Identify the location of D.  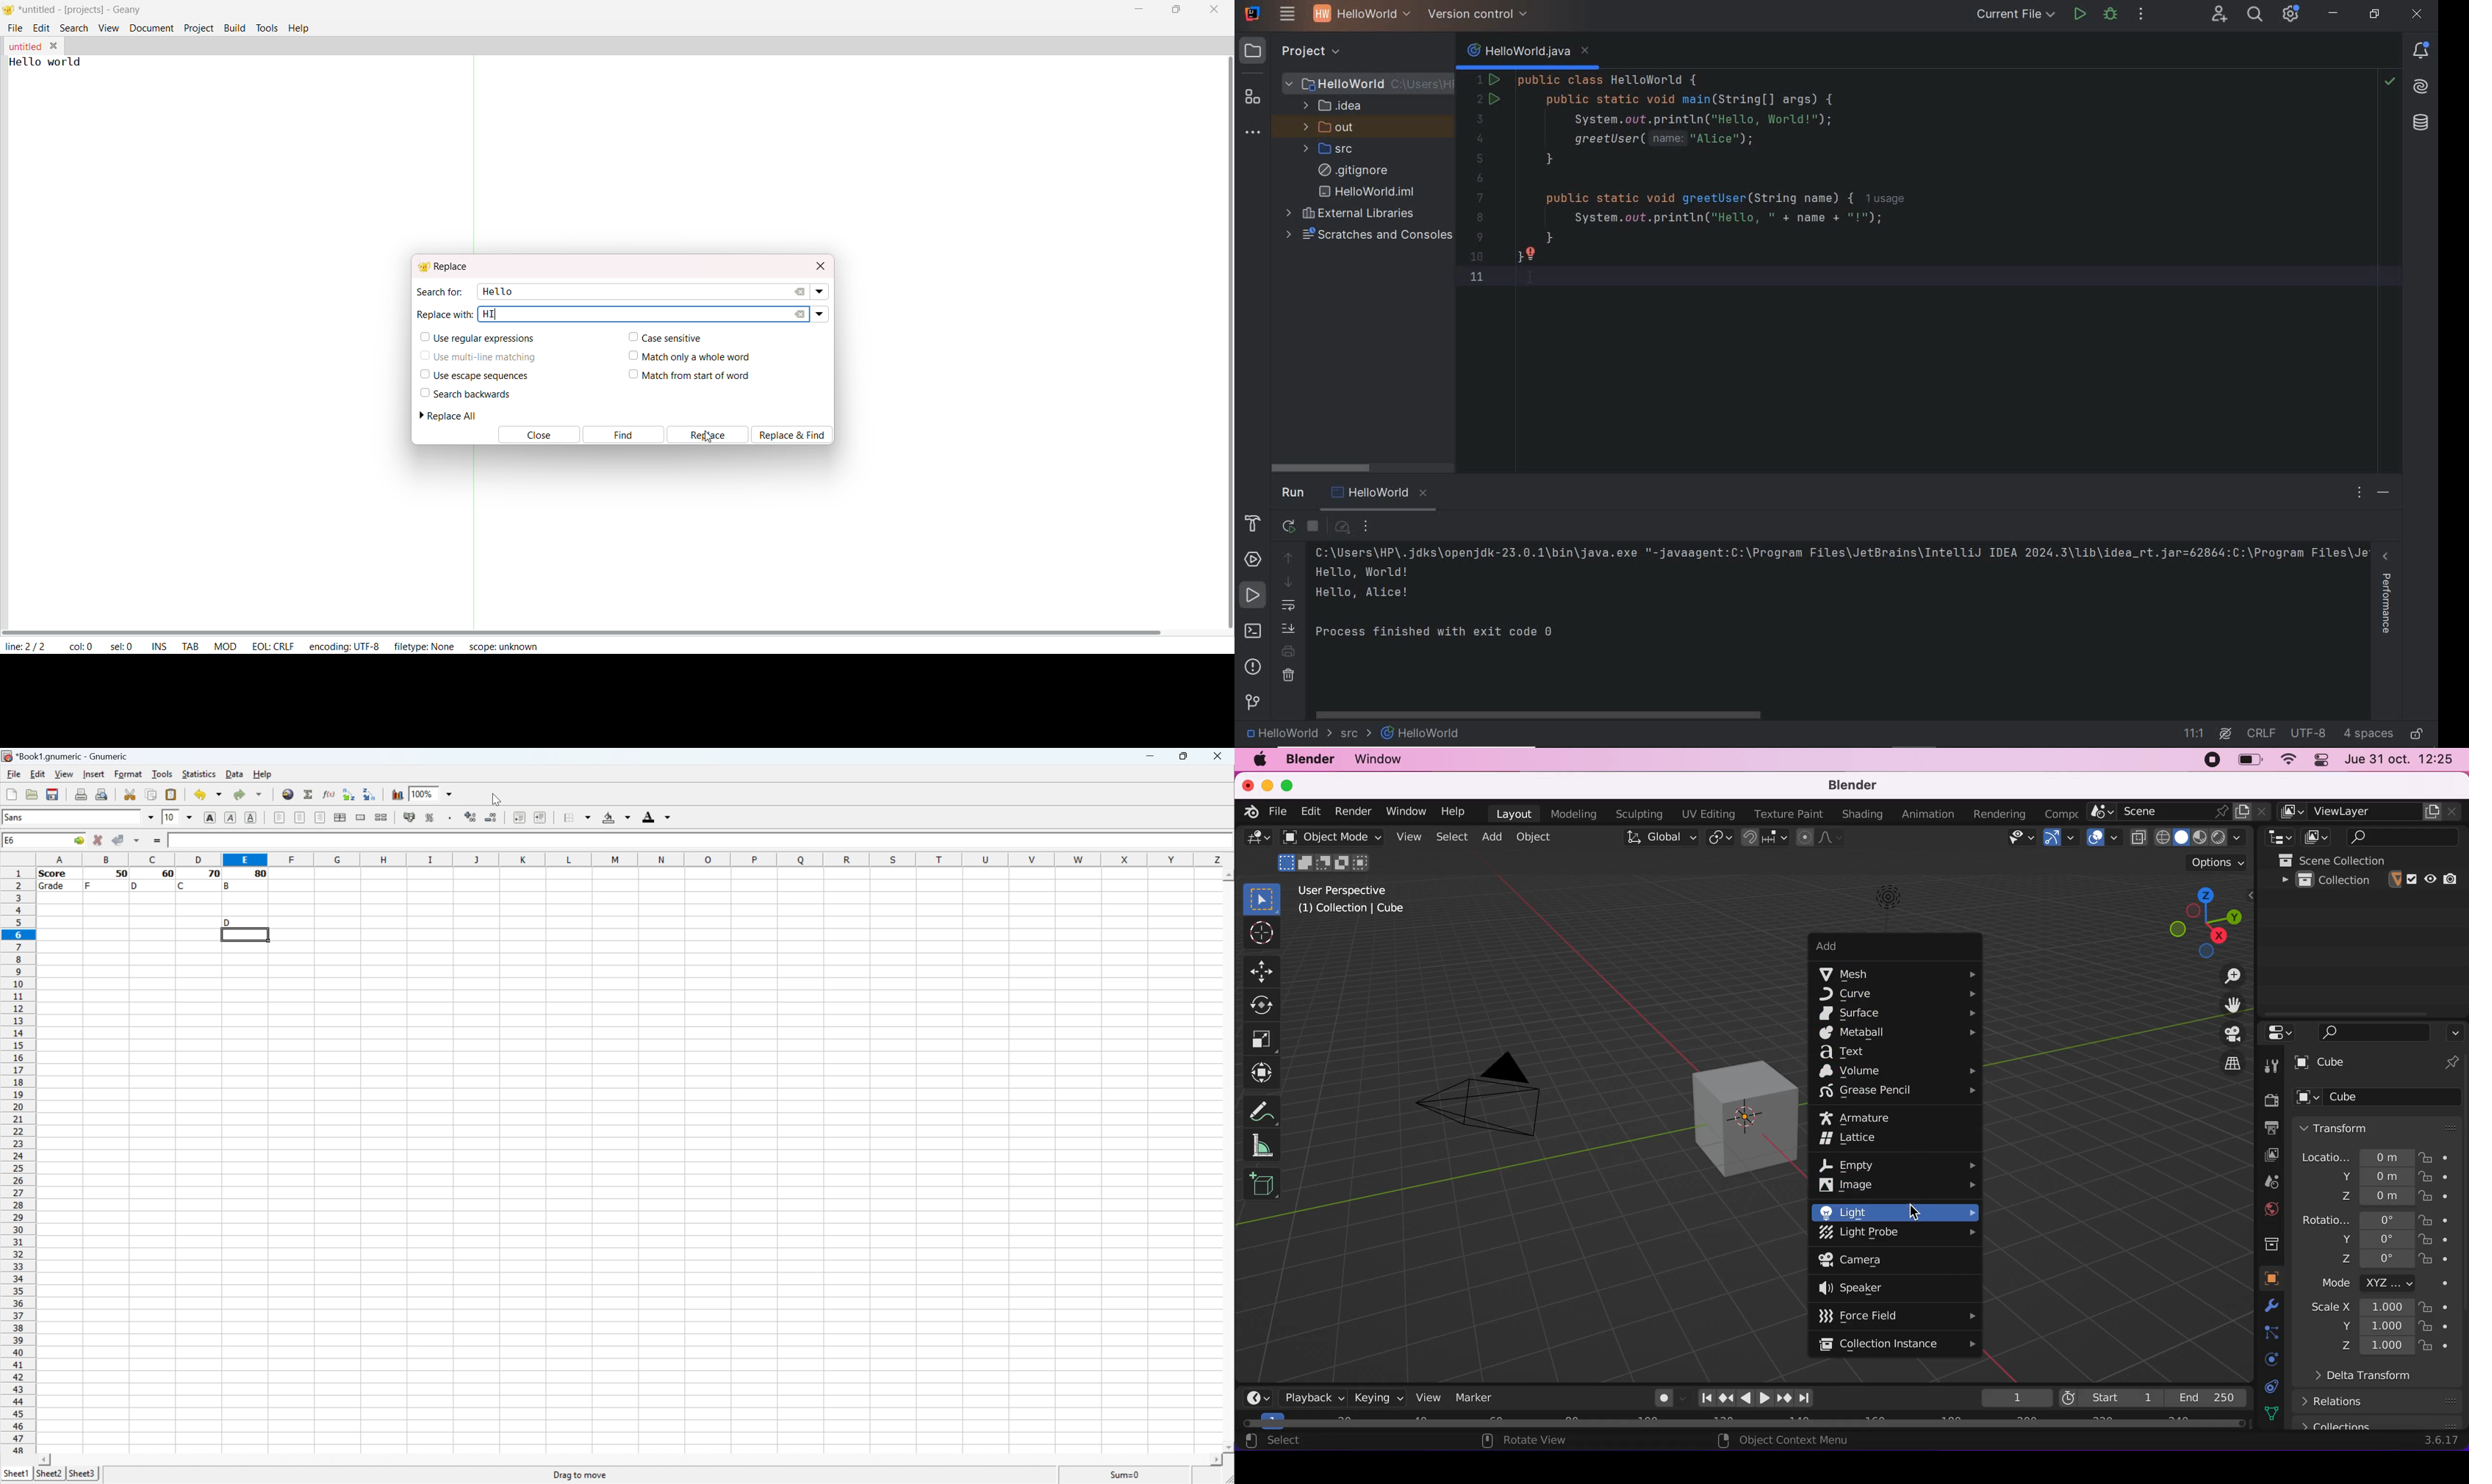
(136, 886).